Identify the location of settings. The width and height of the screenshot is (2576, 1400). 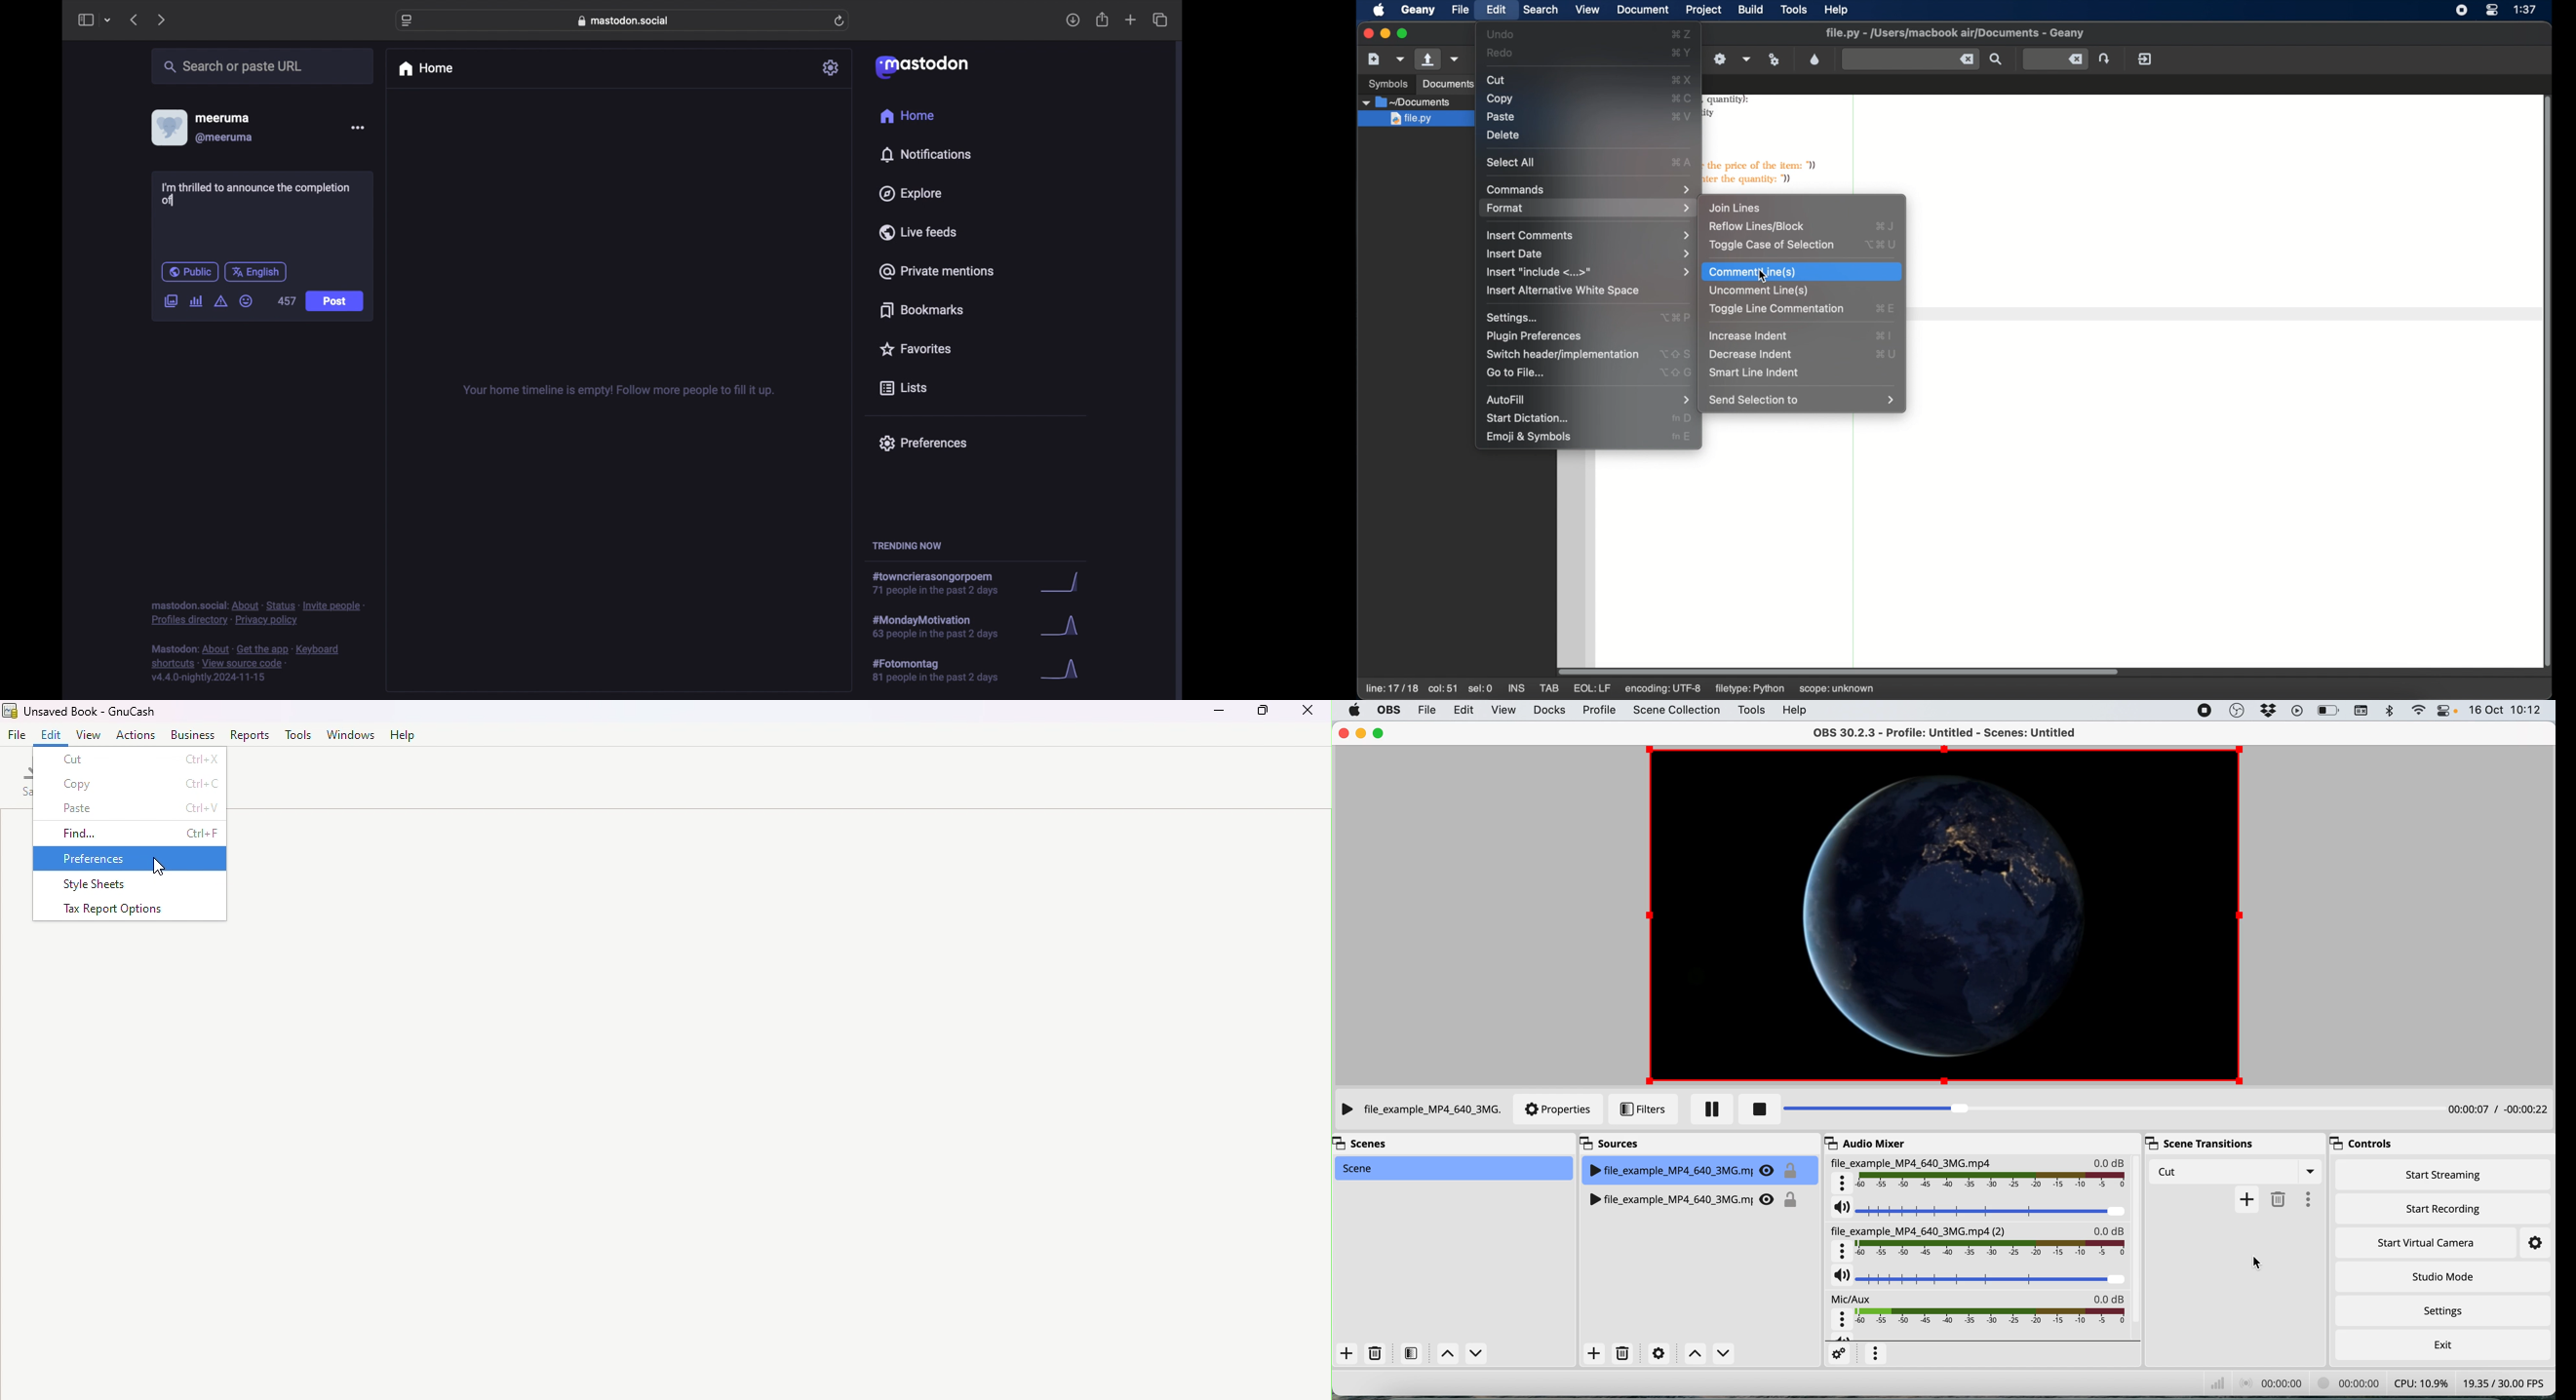
(1656, 1354).